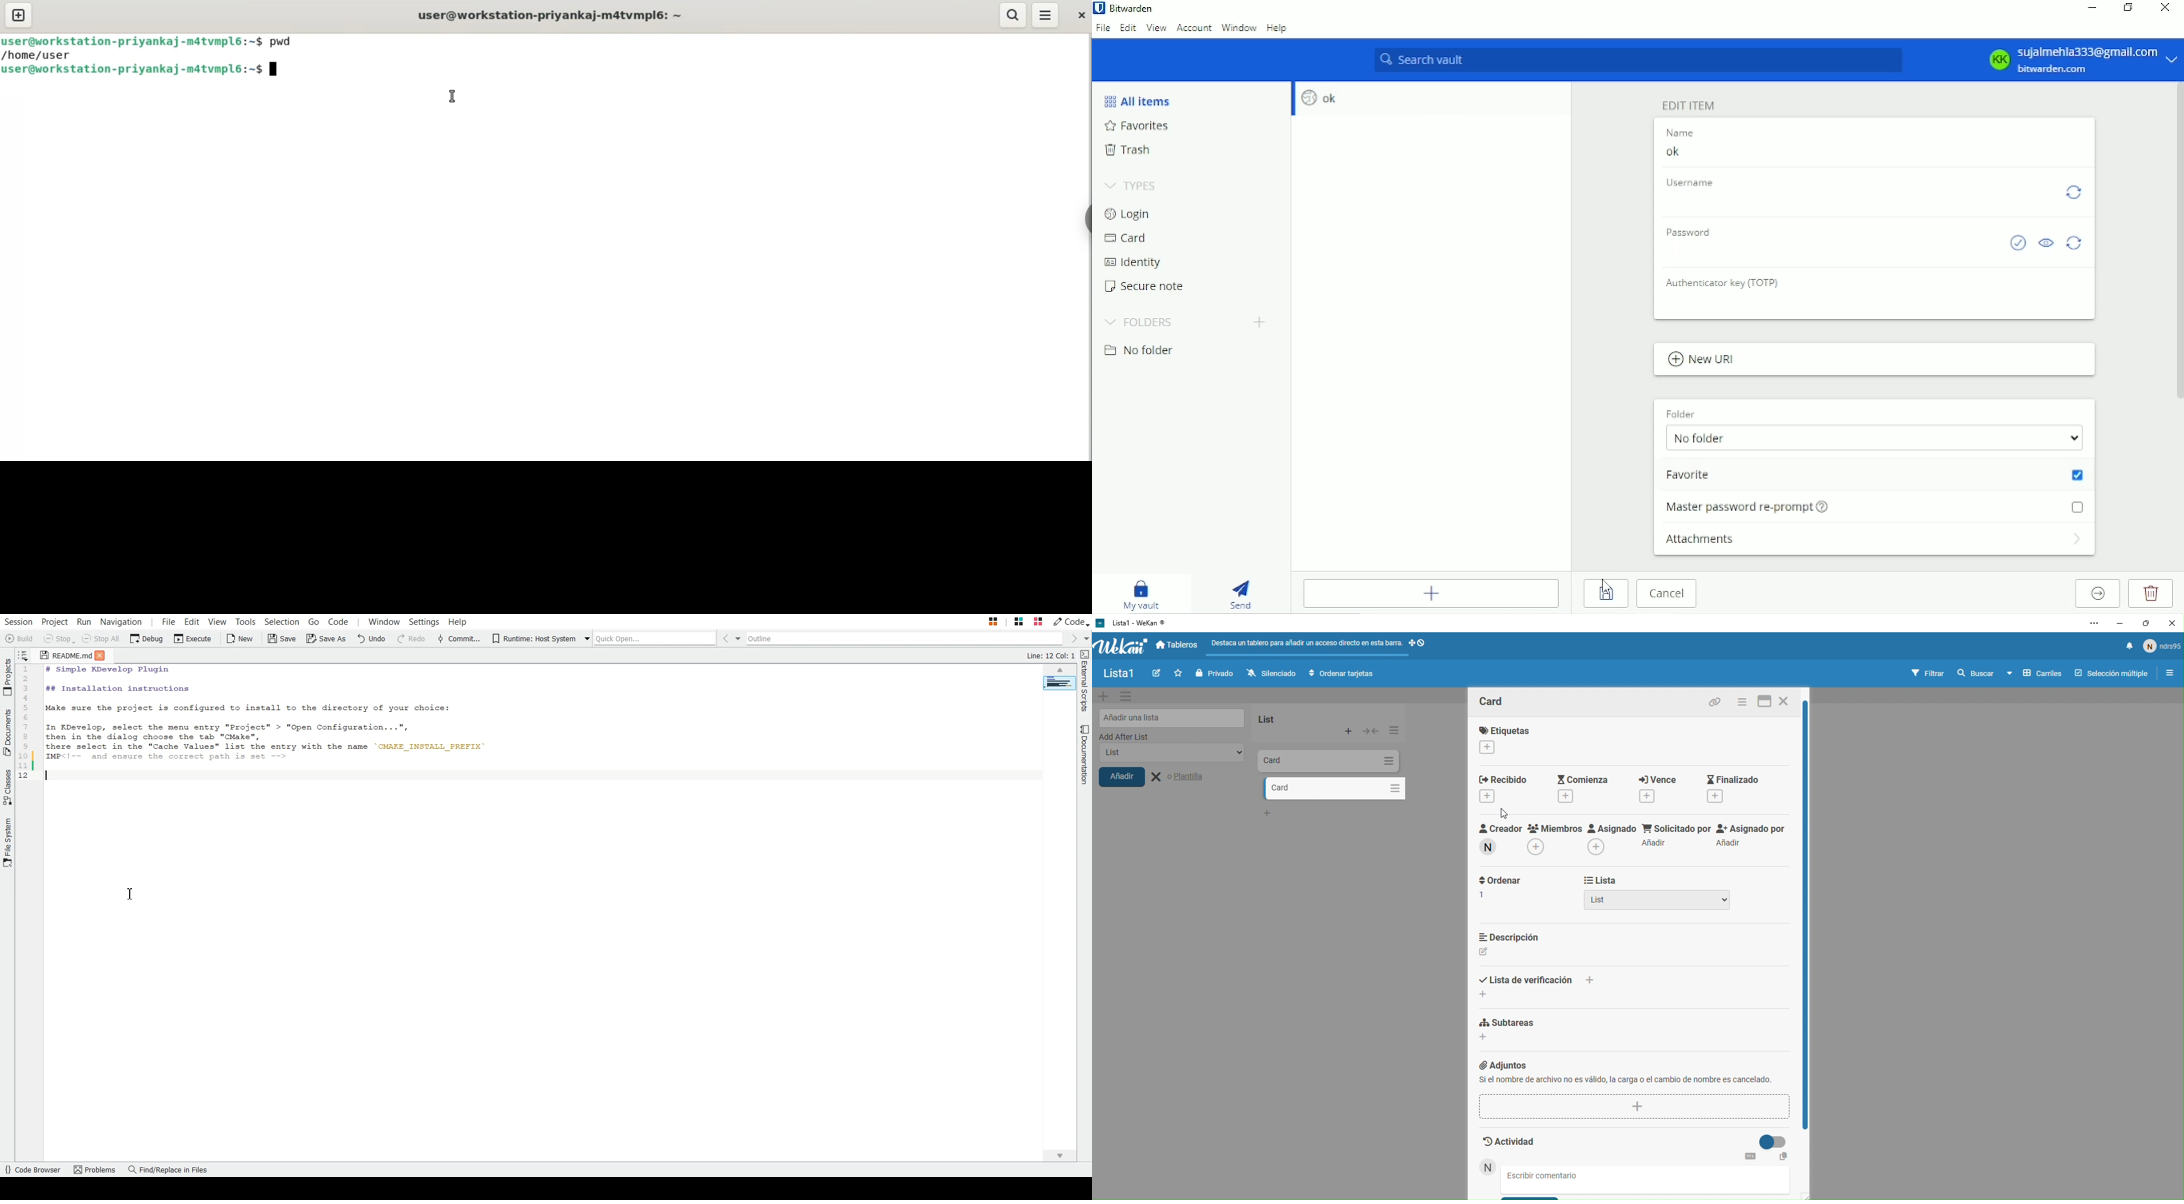  Describe the element at coordinates (1213, 673) in the screenshot. I see `privado` at that location.